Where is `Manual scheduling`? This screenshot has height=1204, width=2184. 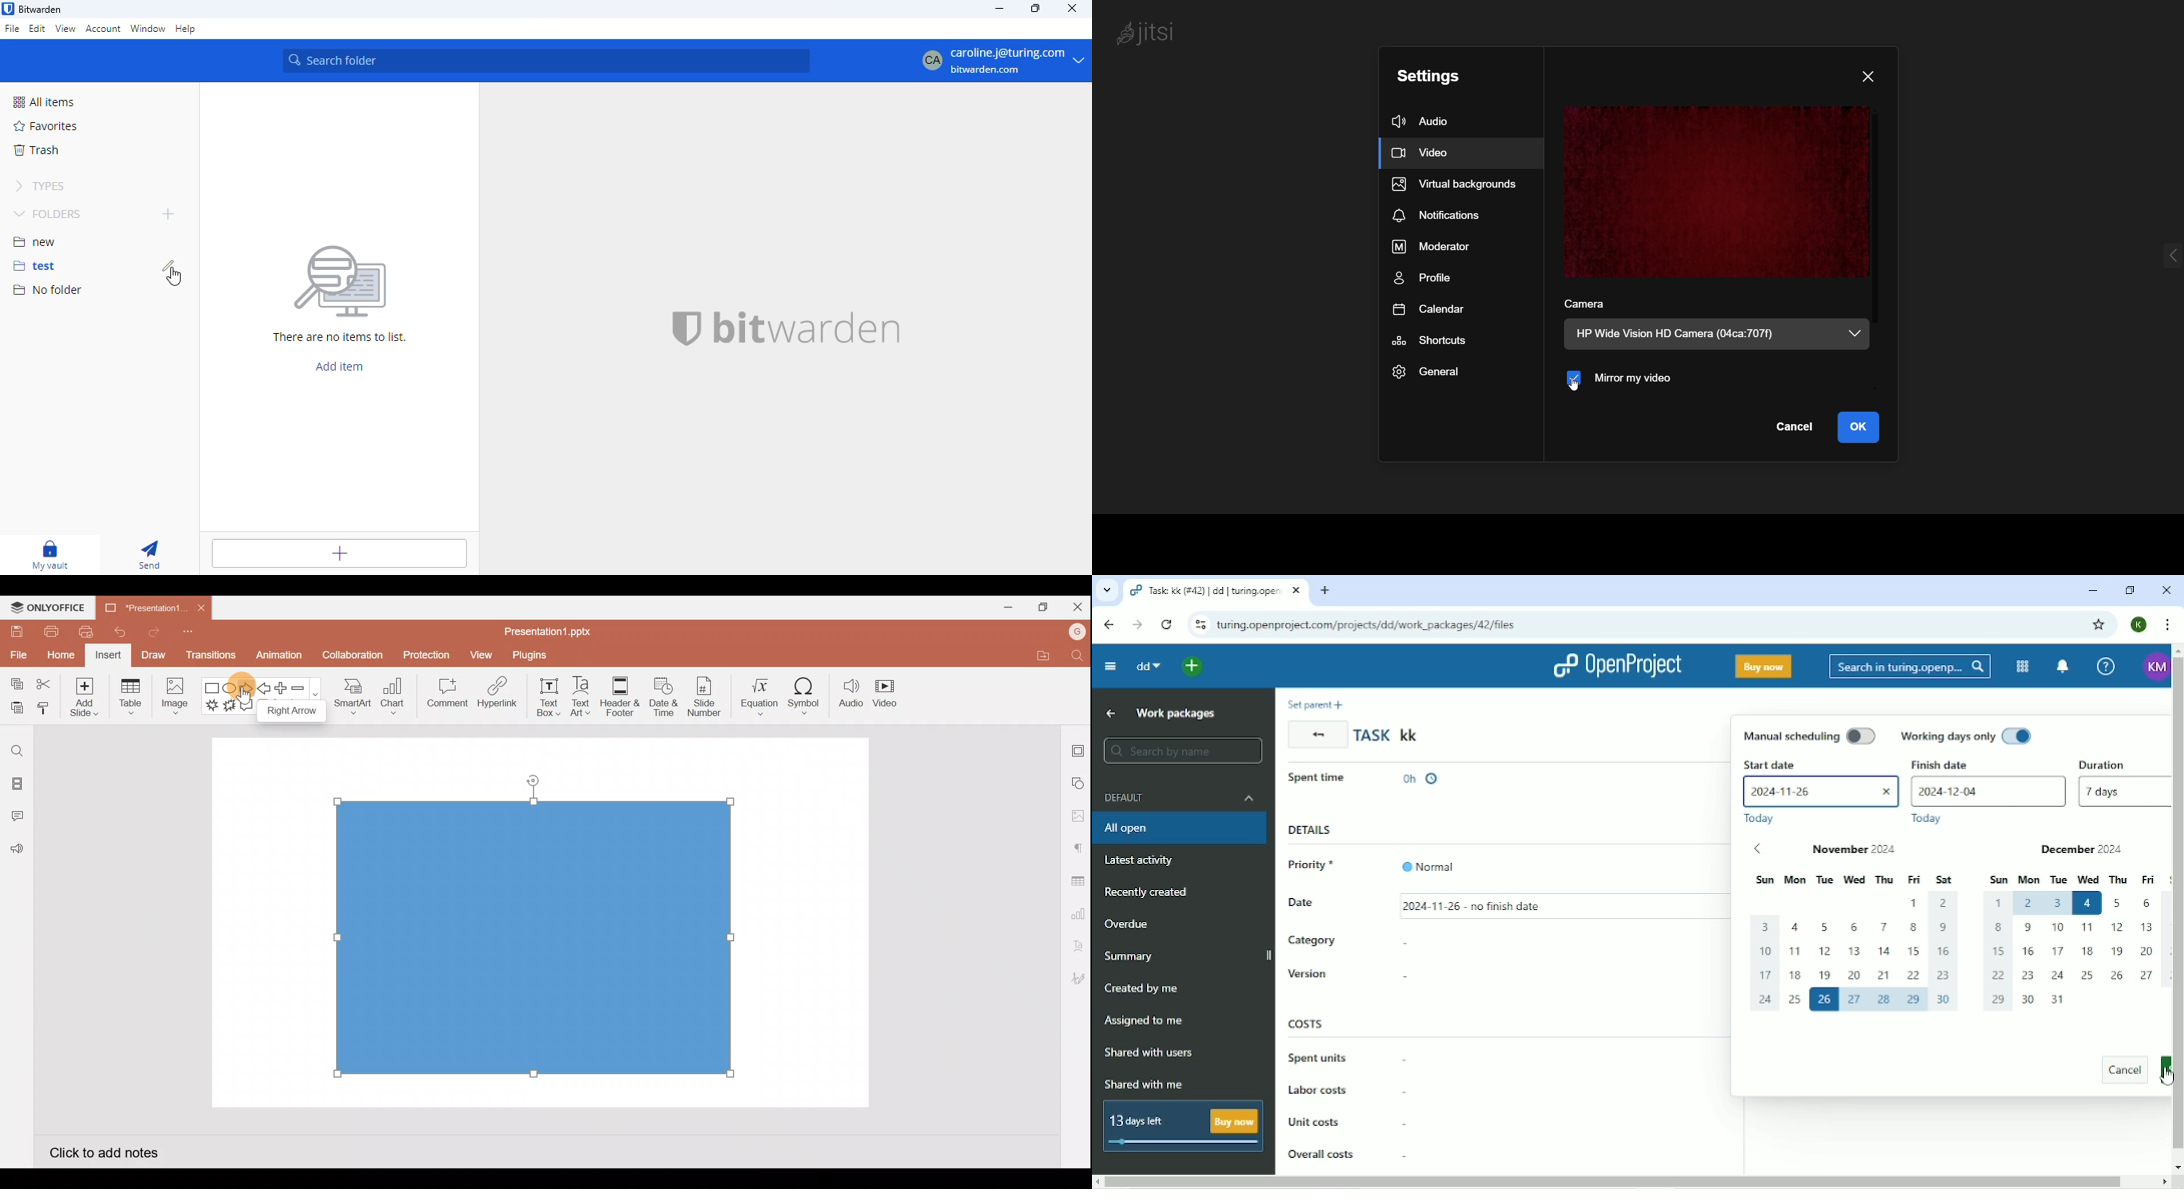 Manual scheduling is located at coordinates (1809, 735).